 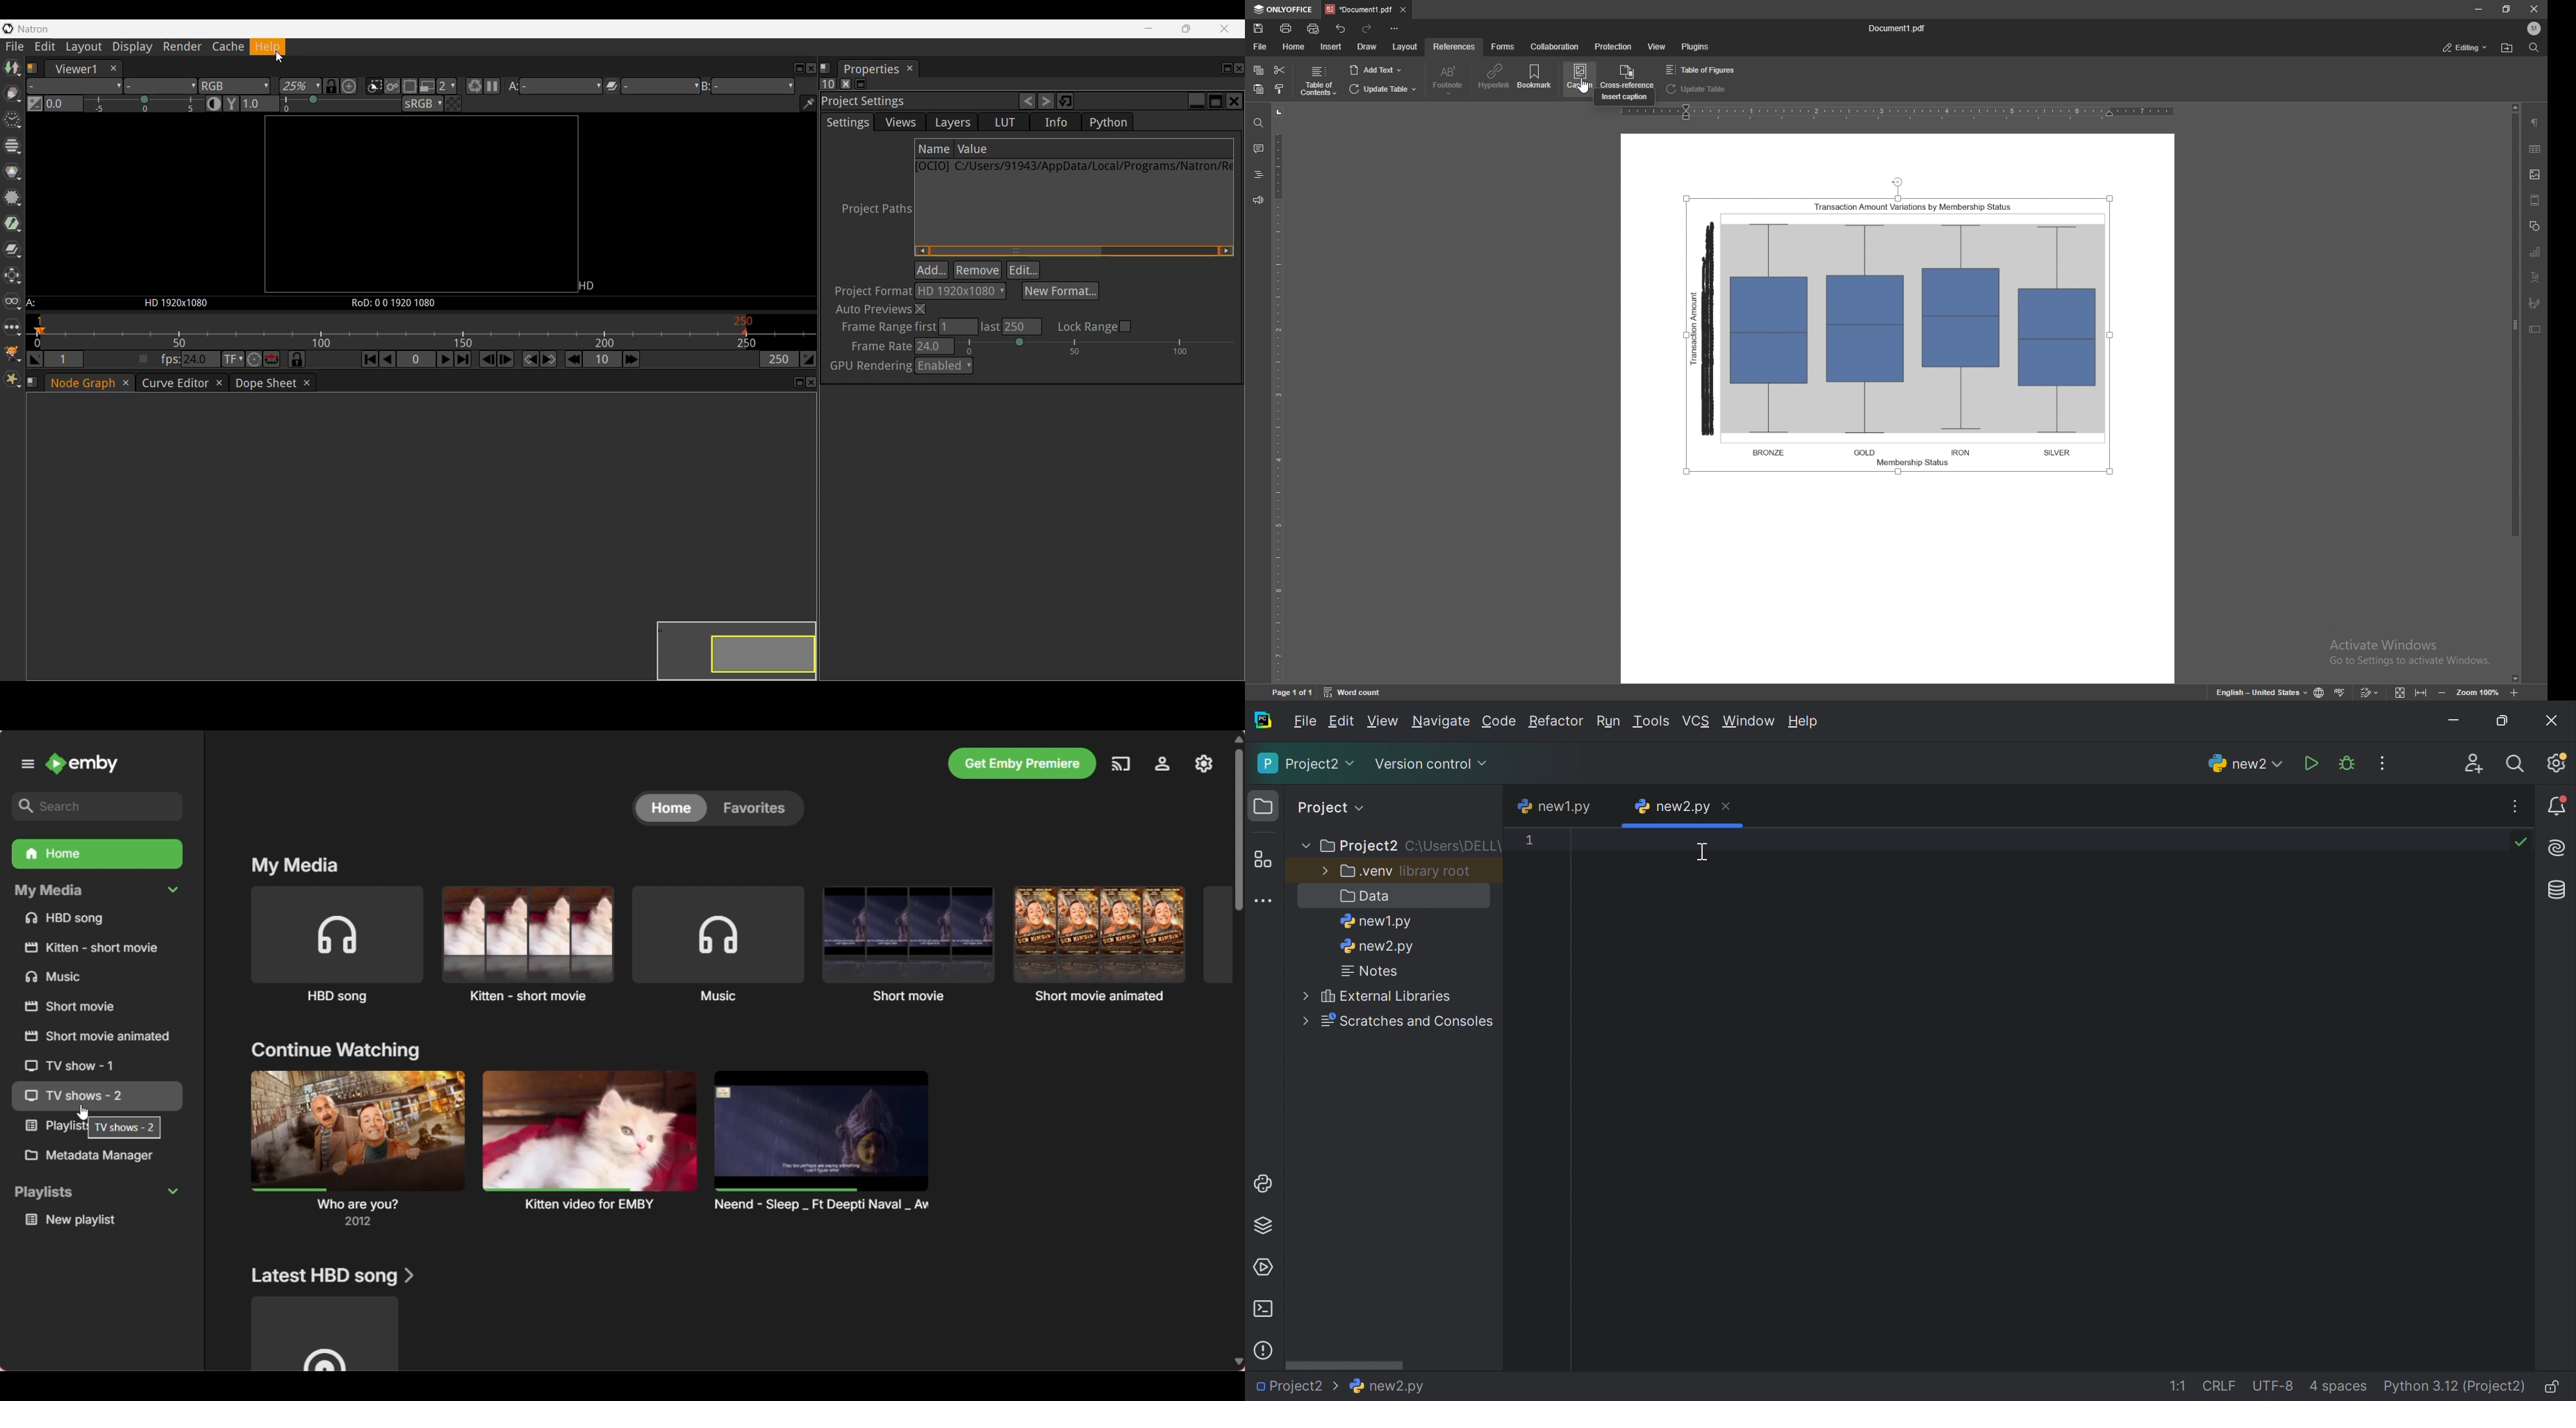 What do you see at coordinates (1556, 47) in the screenshot?
I see `collaboration` at bounding box center [1556, 47].